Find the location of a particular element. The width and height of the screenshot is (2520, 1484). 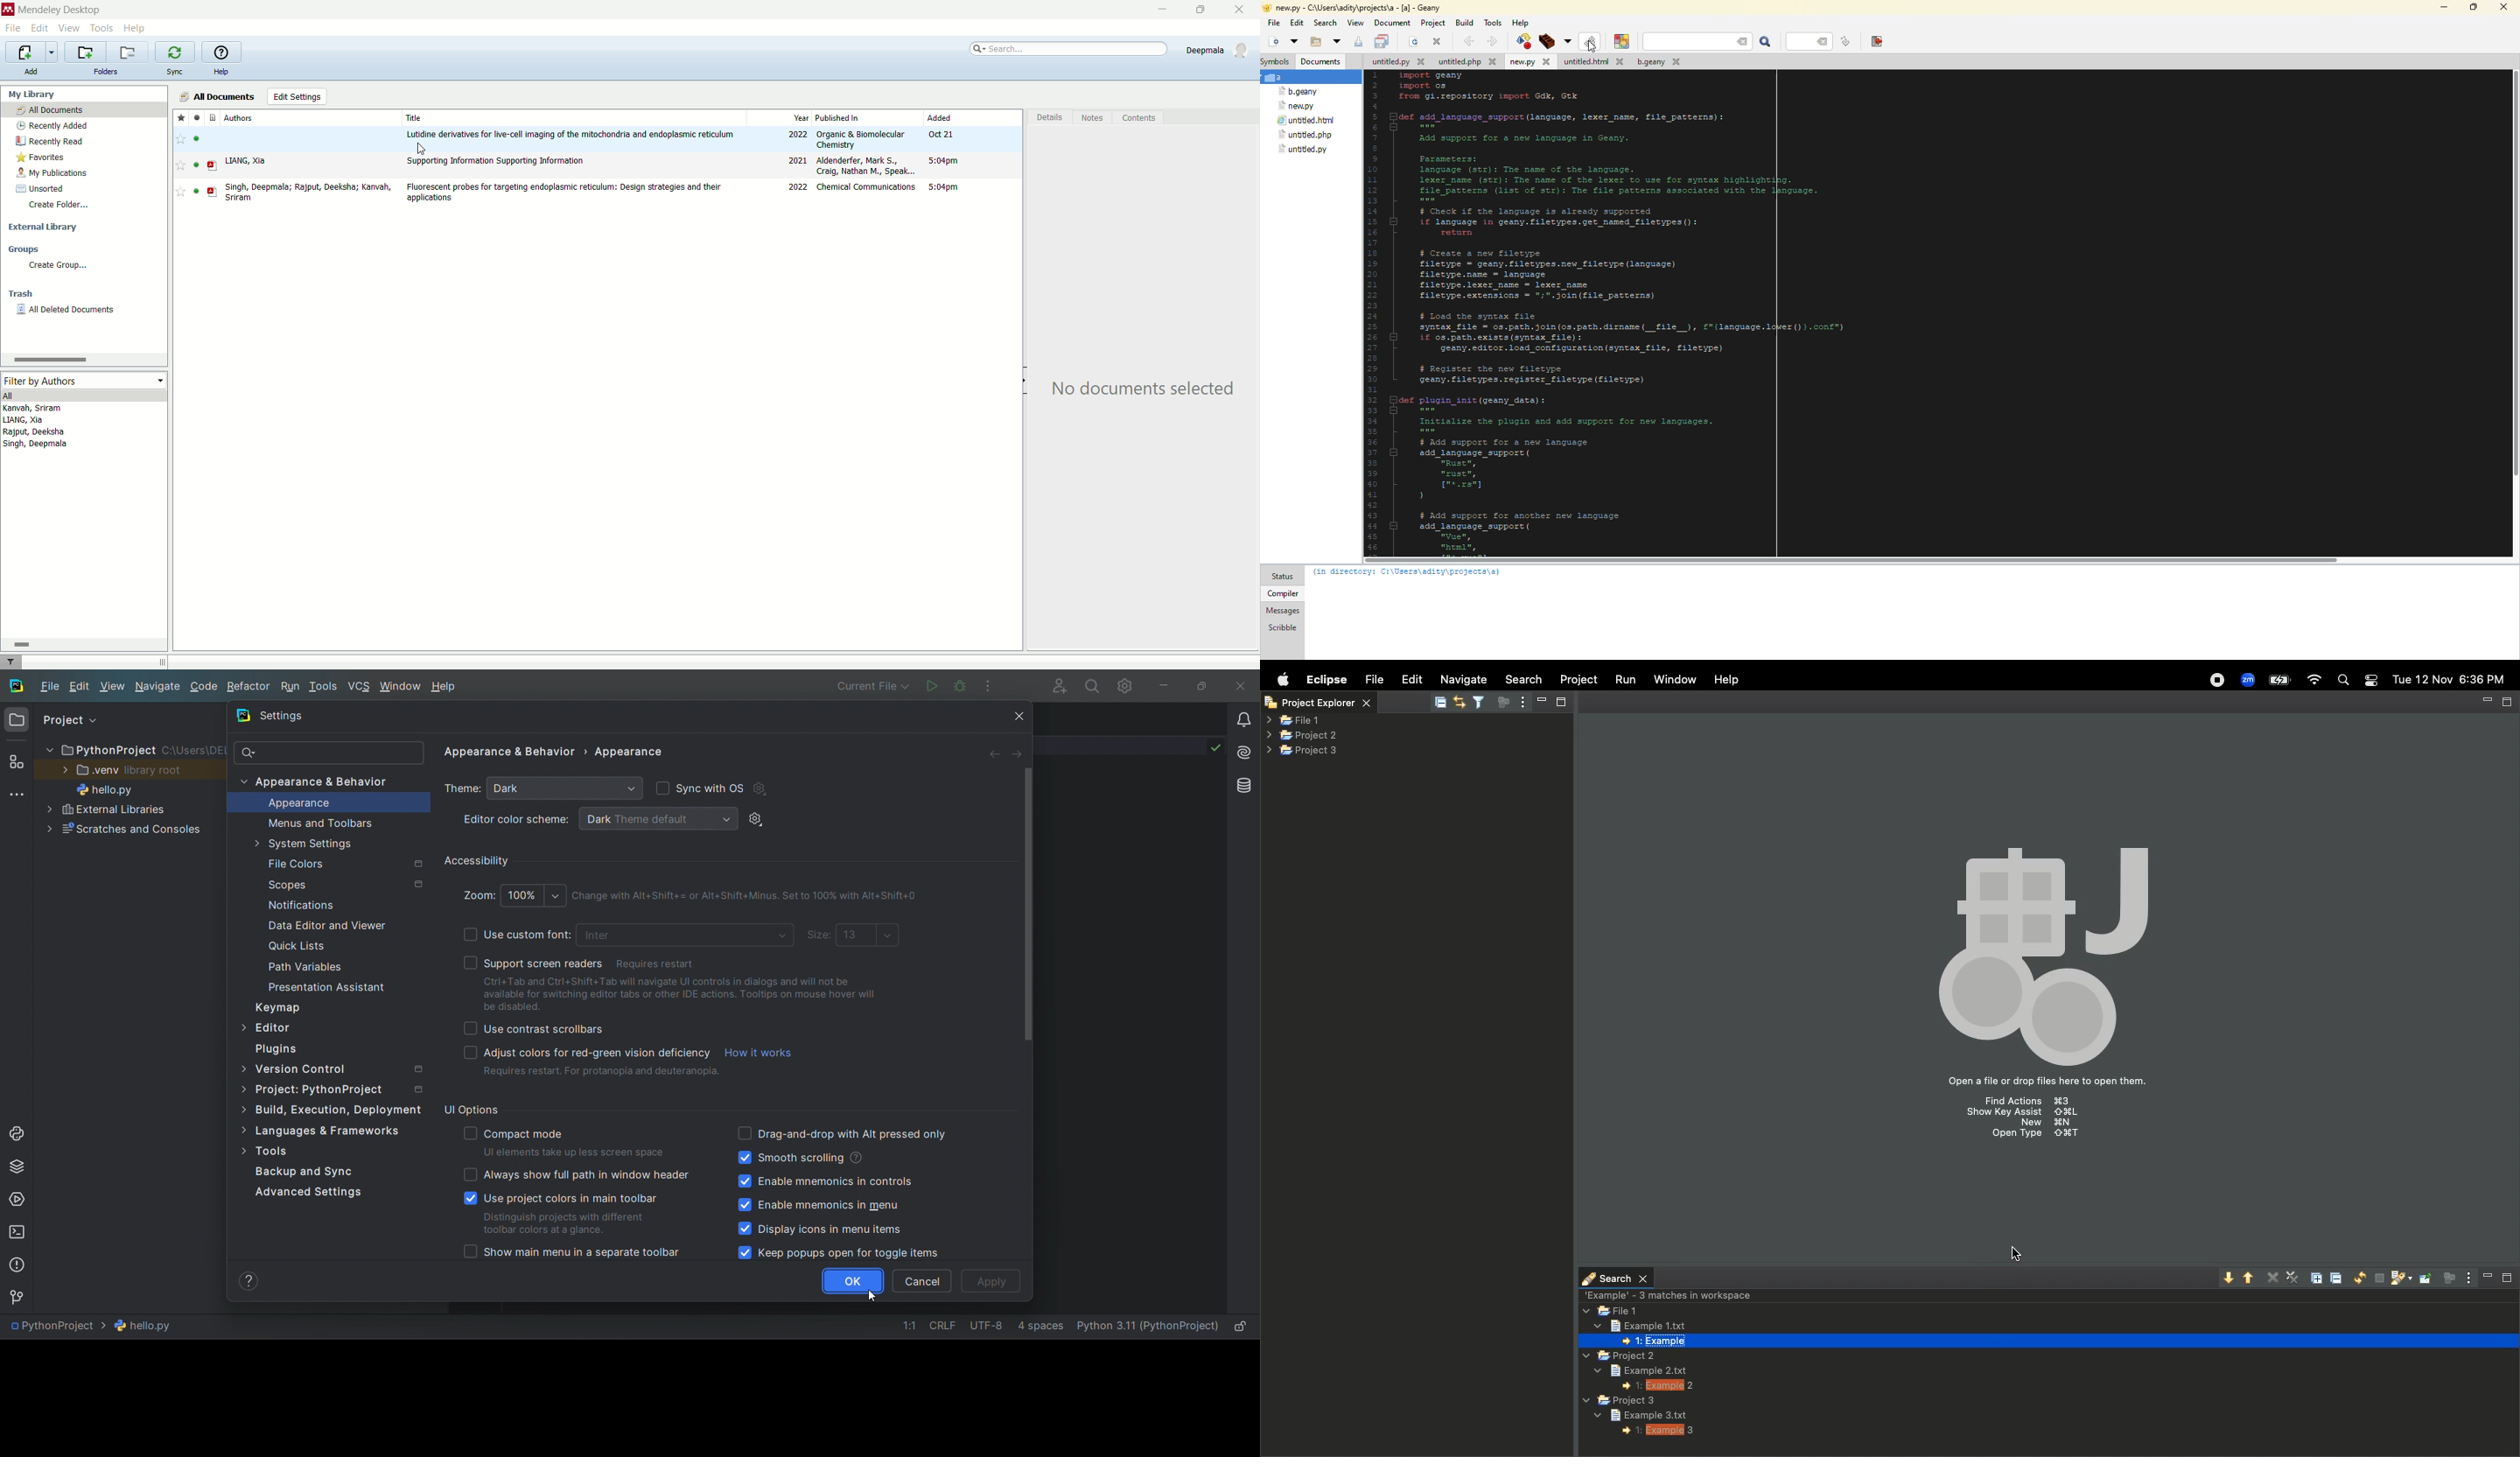

published in is located at coordinates (851, 118).